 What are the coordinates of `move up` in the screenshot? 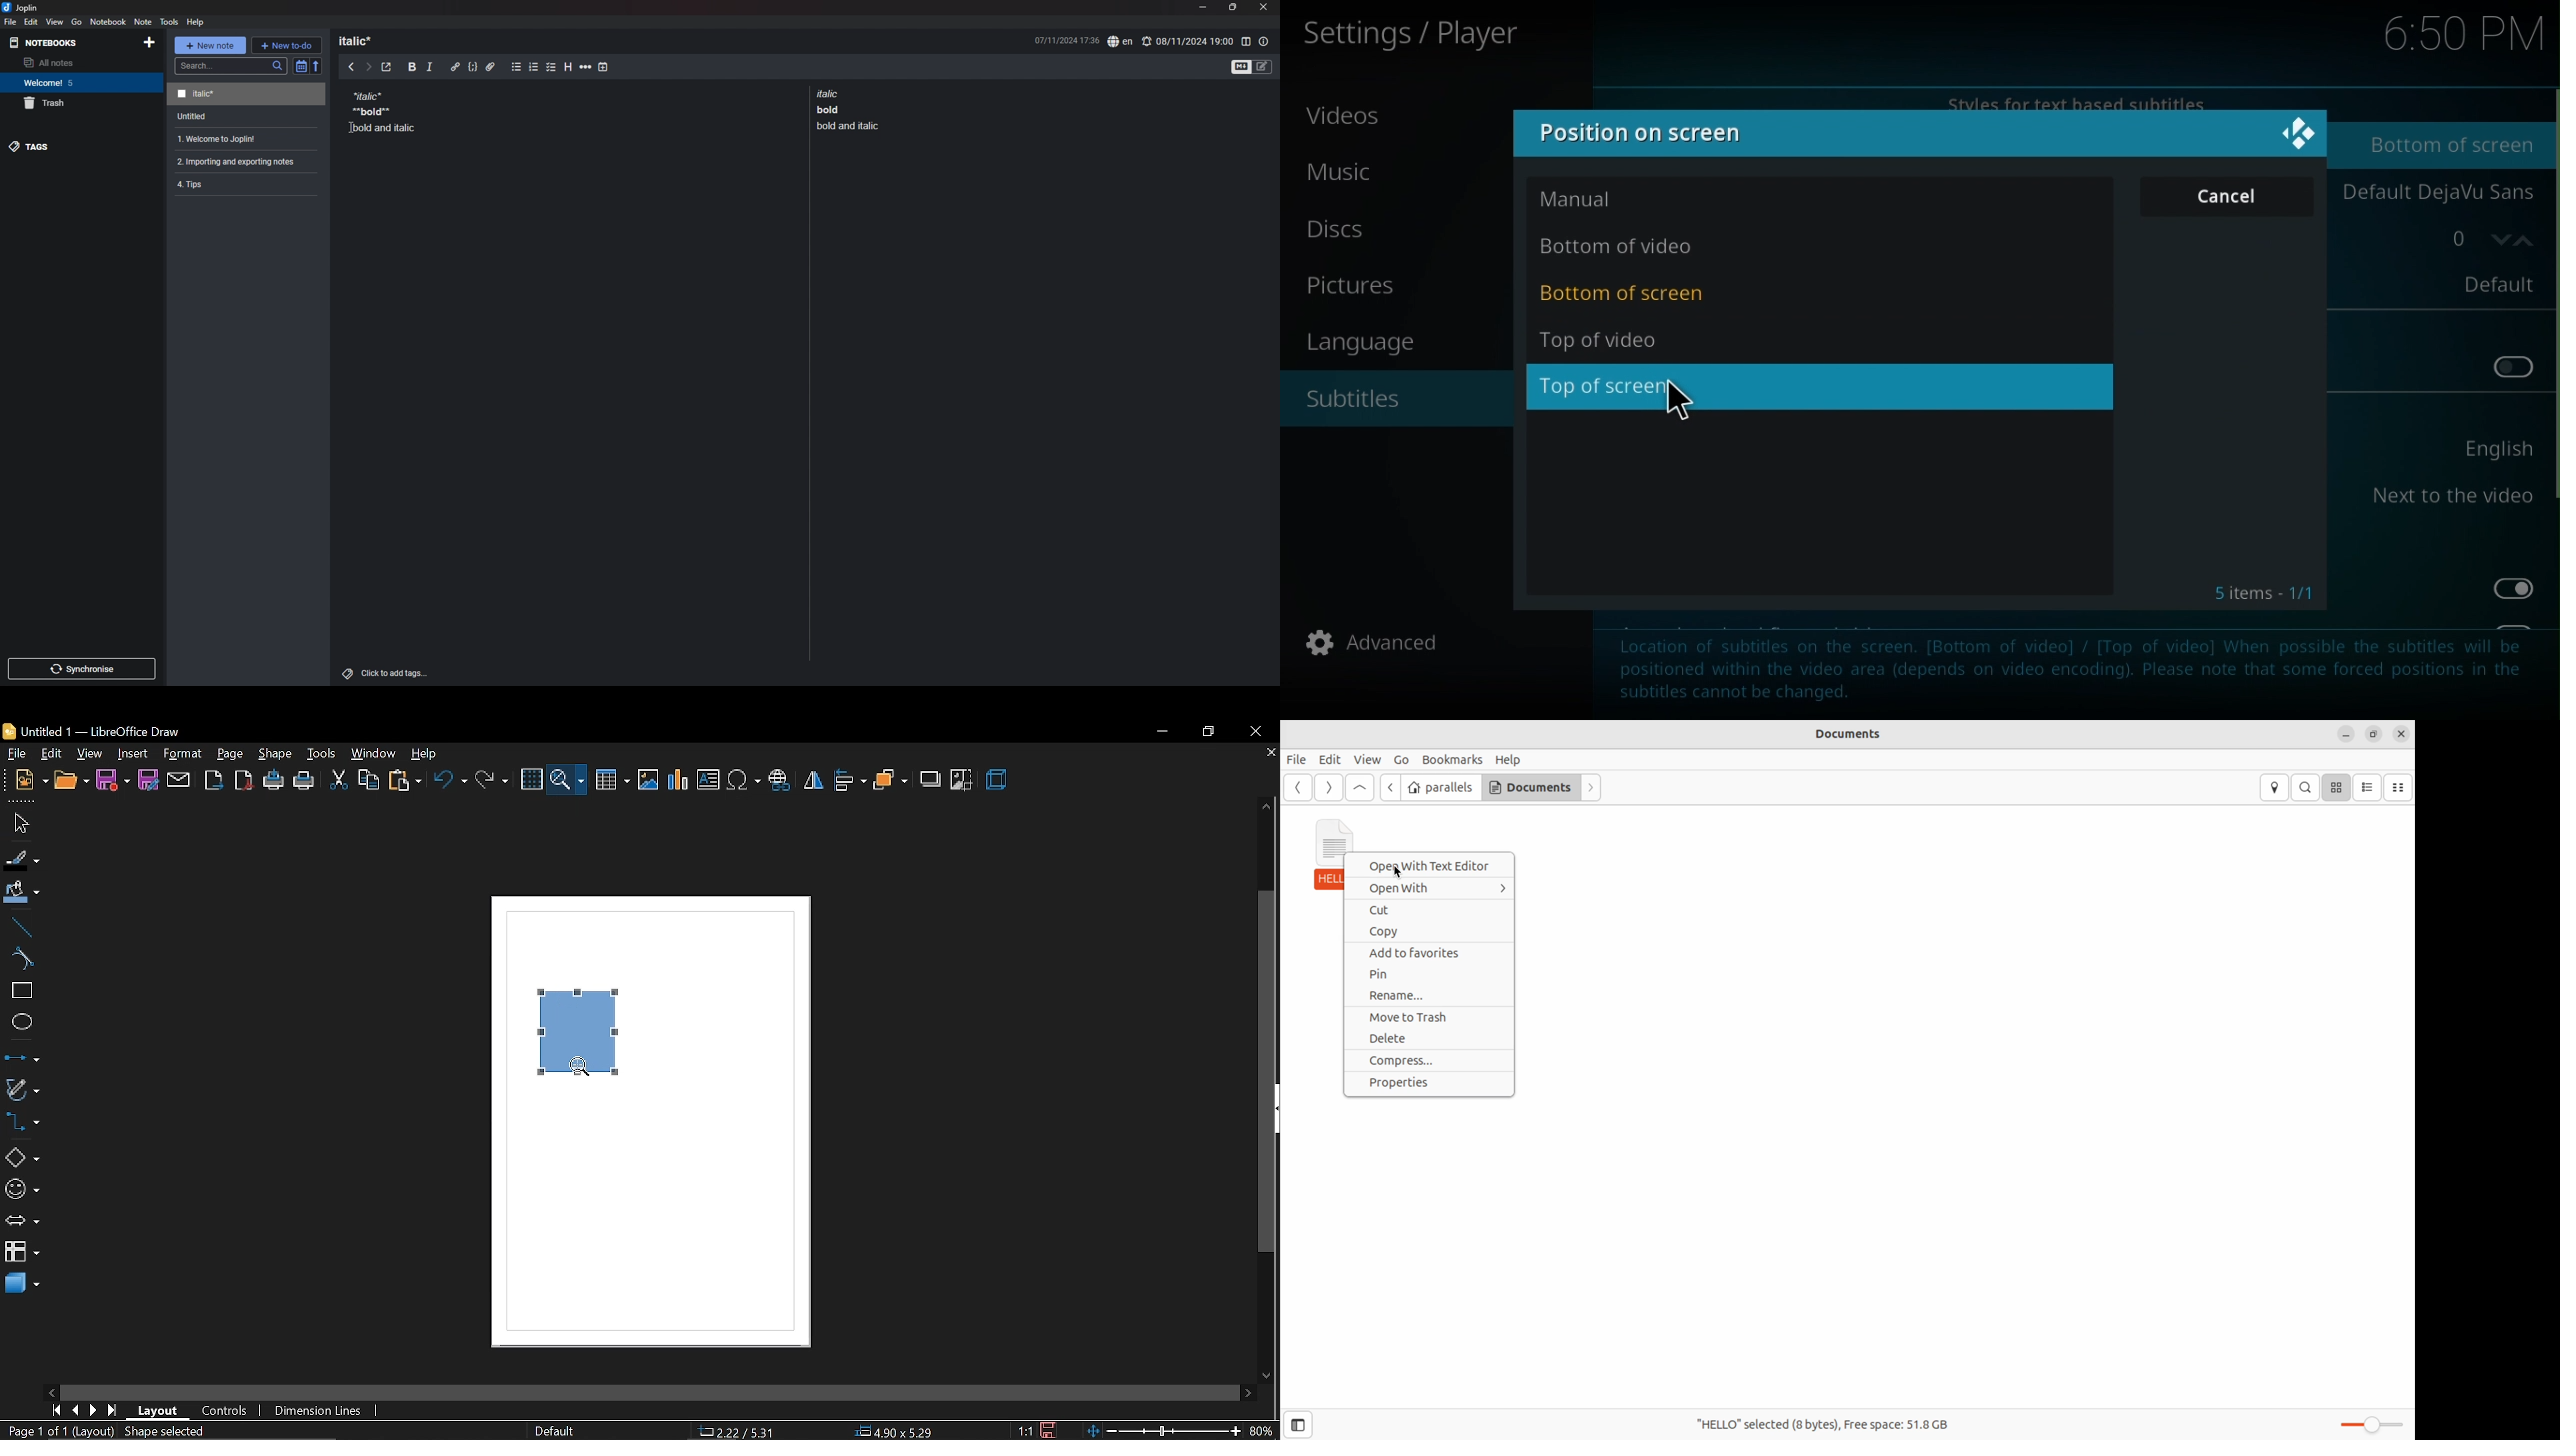 It's located at (1266, 806).